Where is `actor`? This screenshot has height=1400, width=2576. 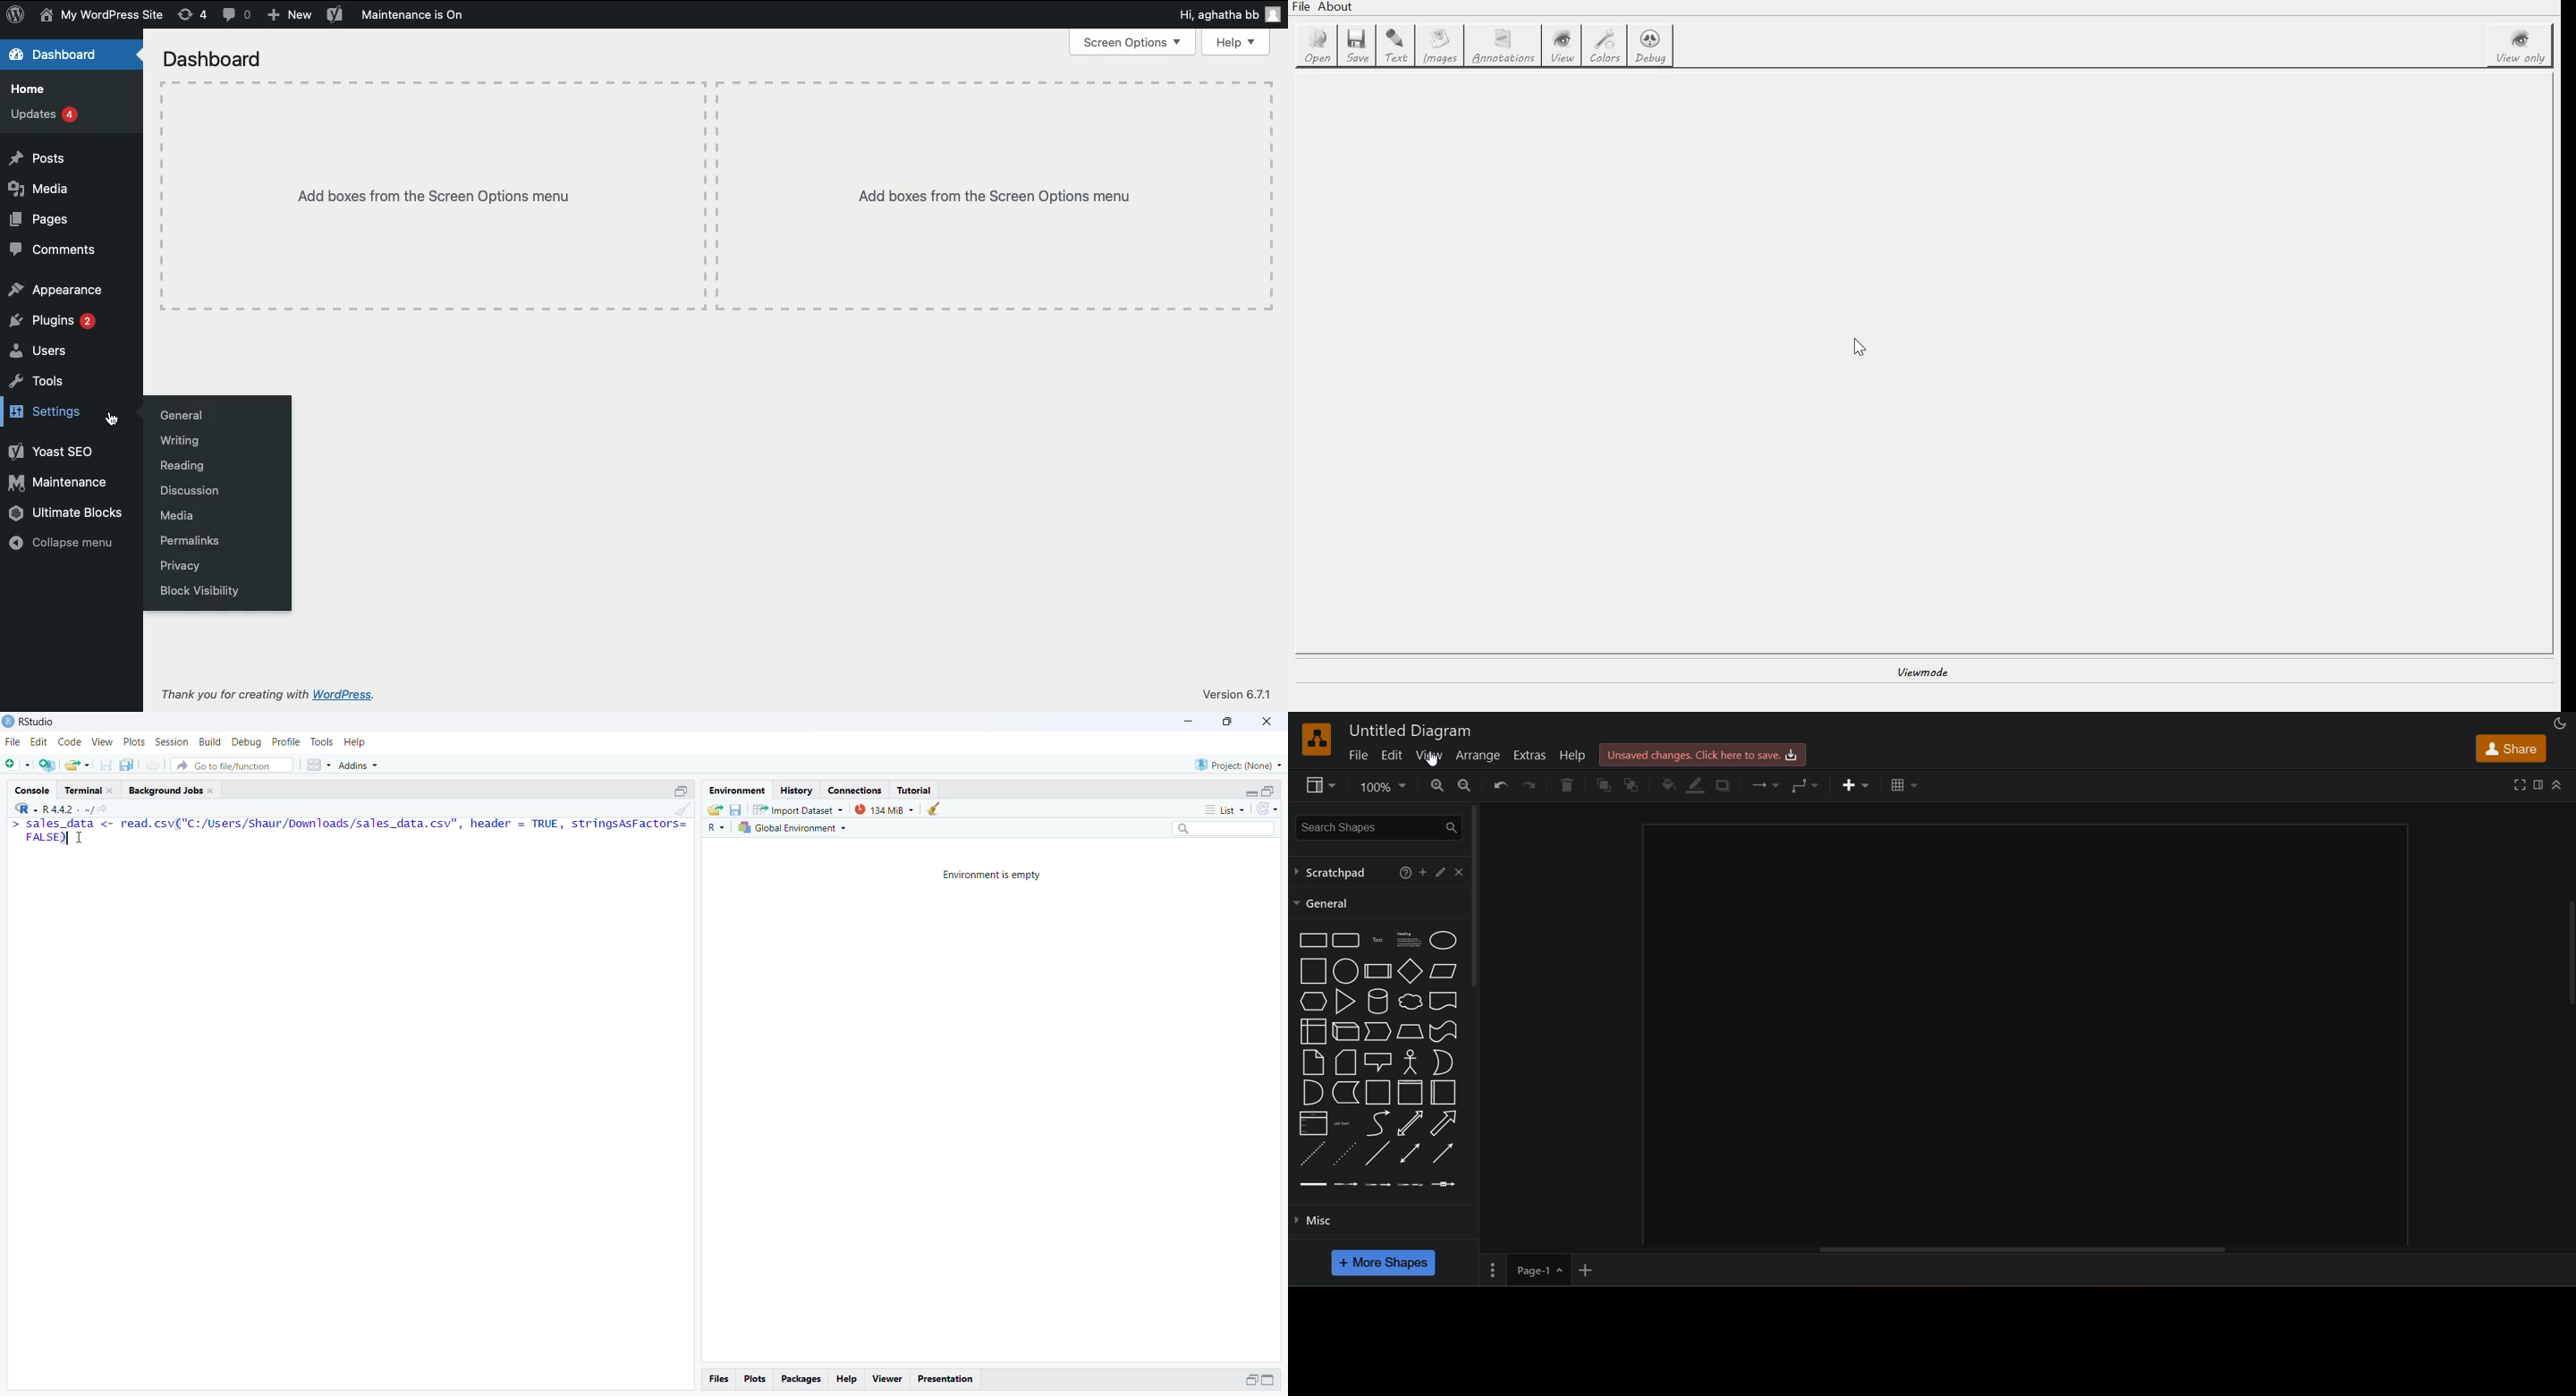 actor is located at coordinates (1411, 1061).